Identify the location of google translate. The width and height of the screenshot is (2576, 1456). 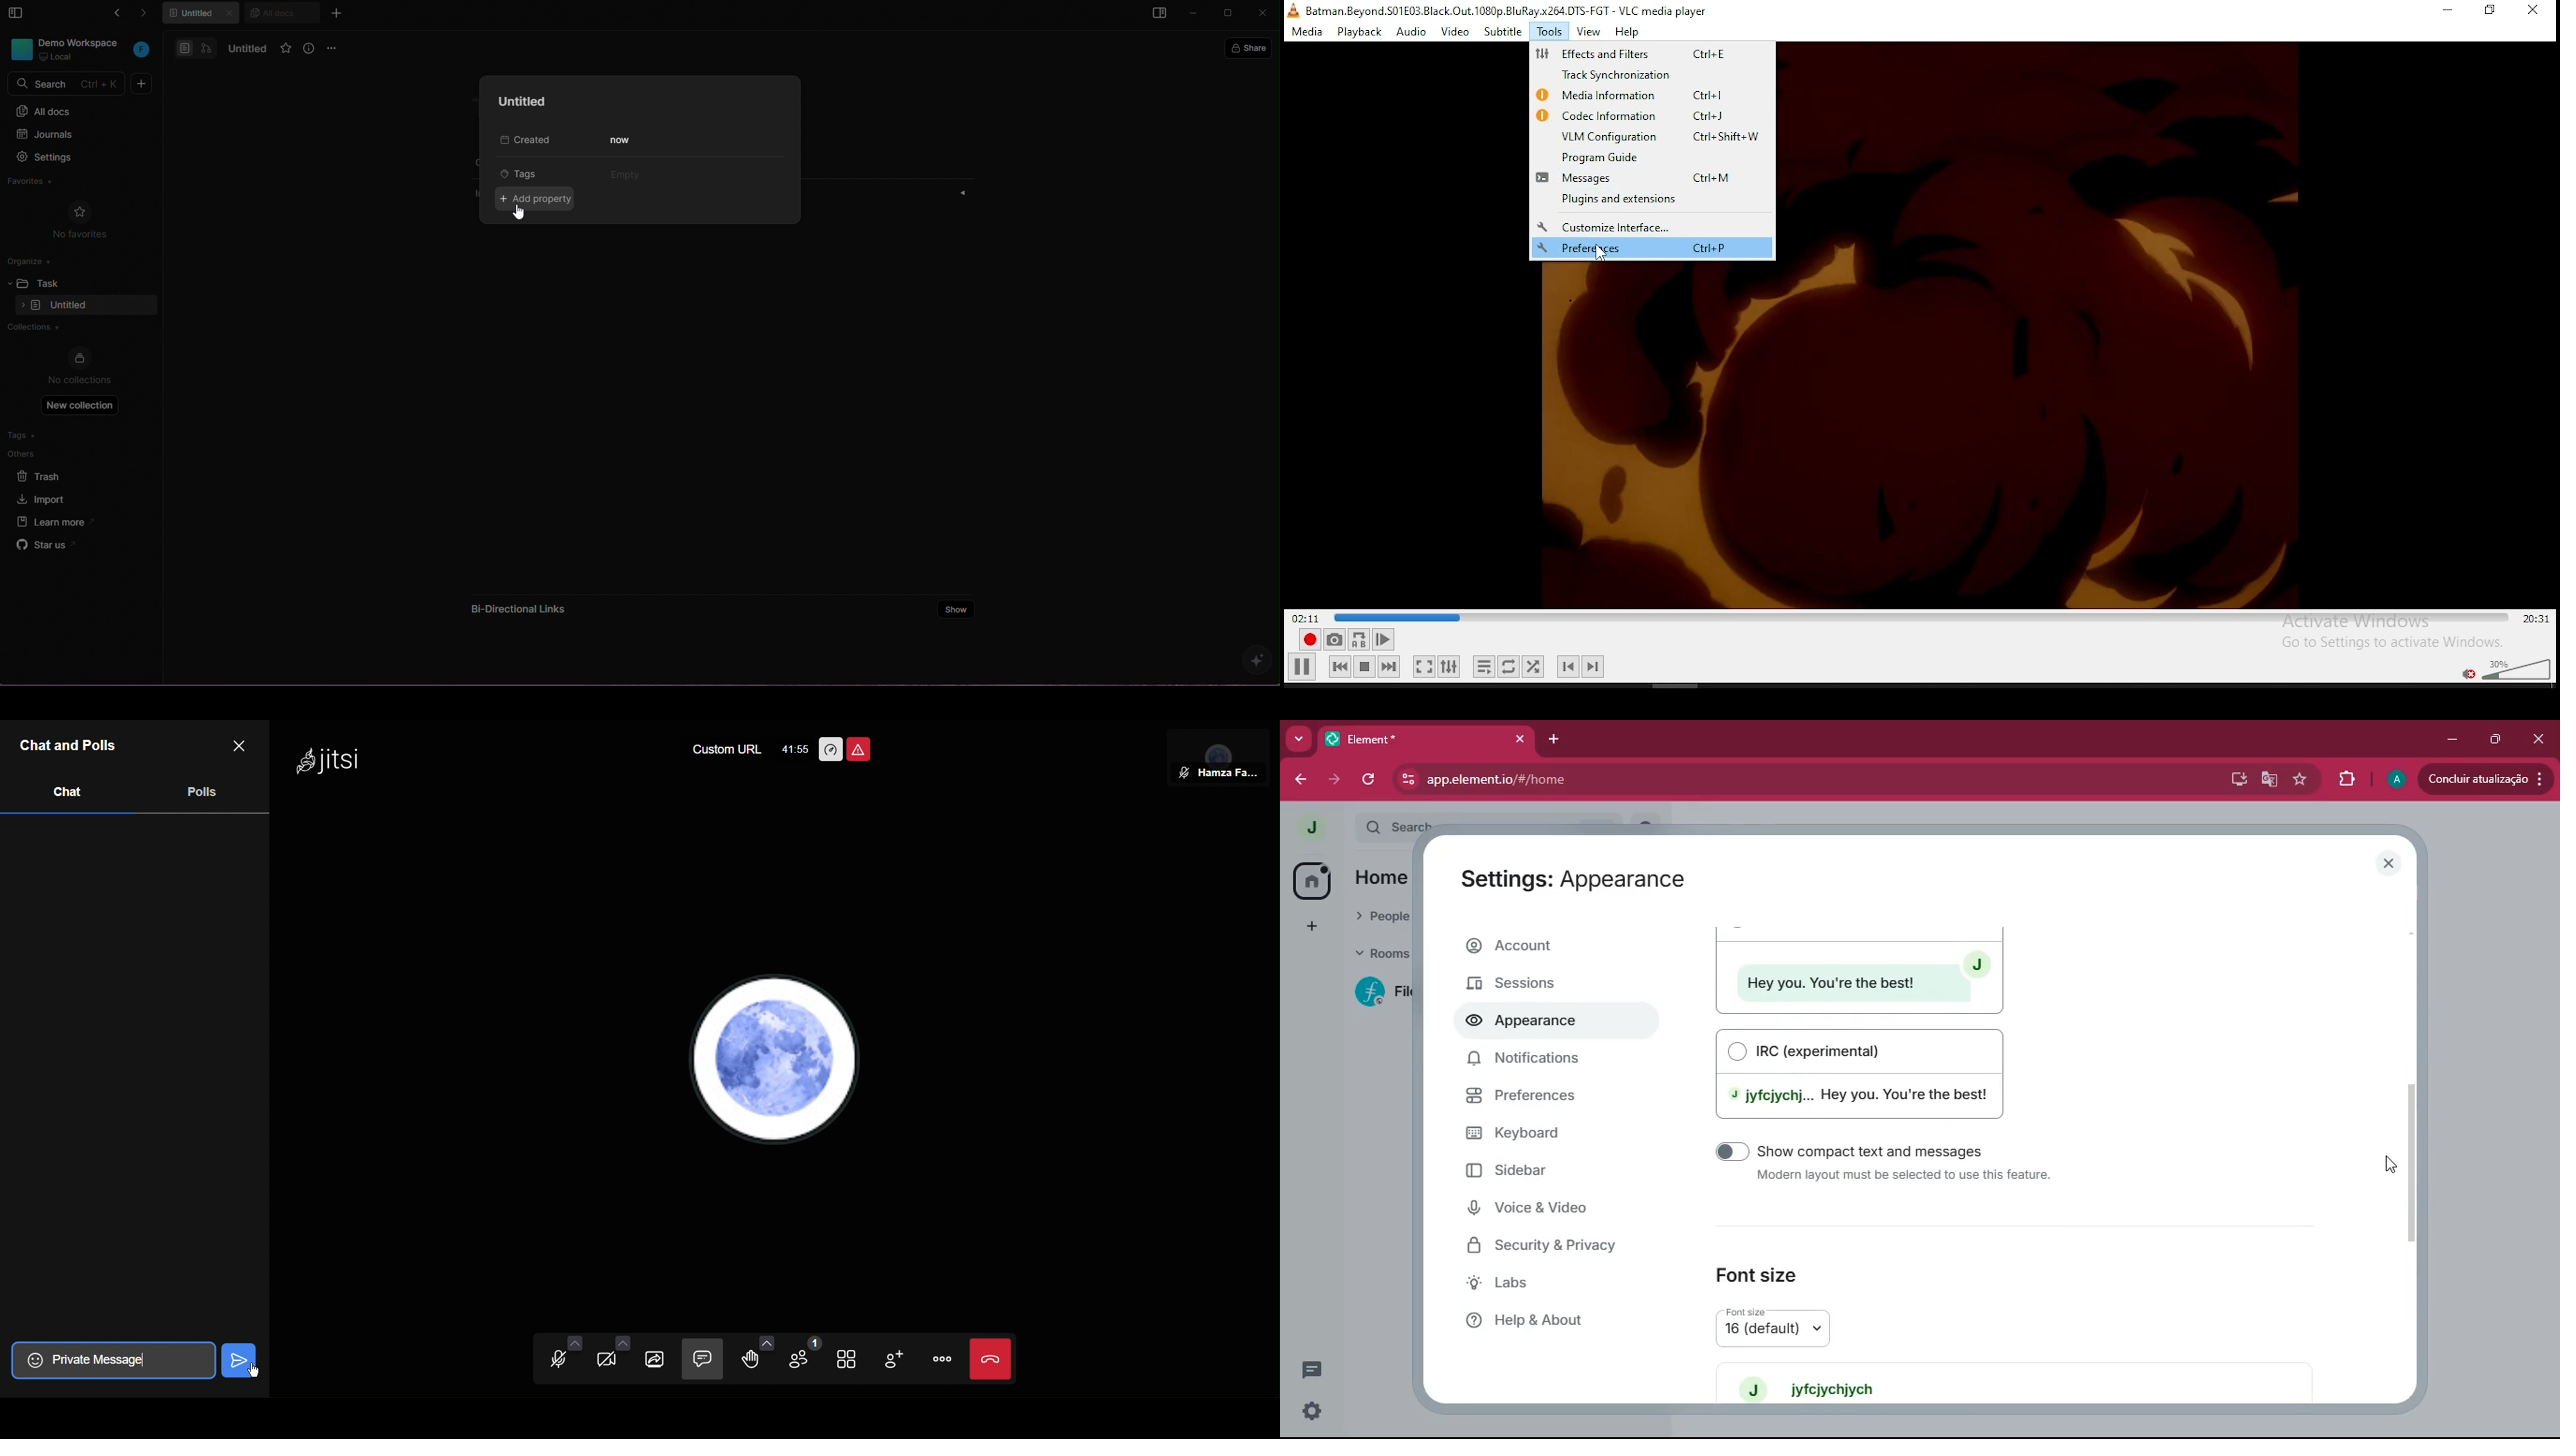
(2268, 778).